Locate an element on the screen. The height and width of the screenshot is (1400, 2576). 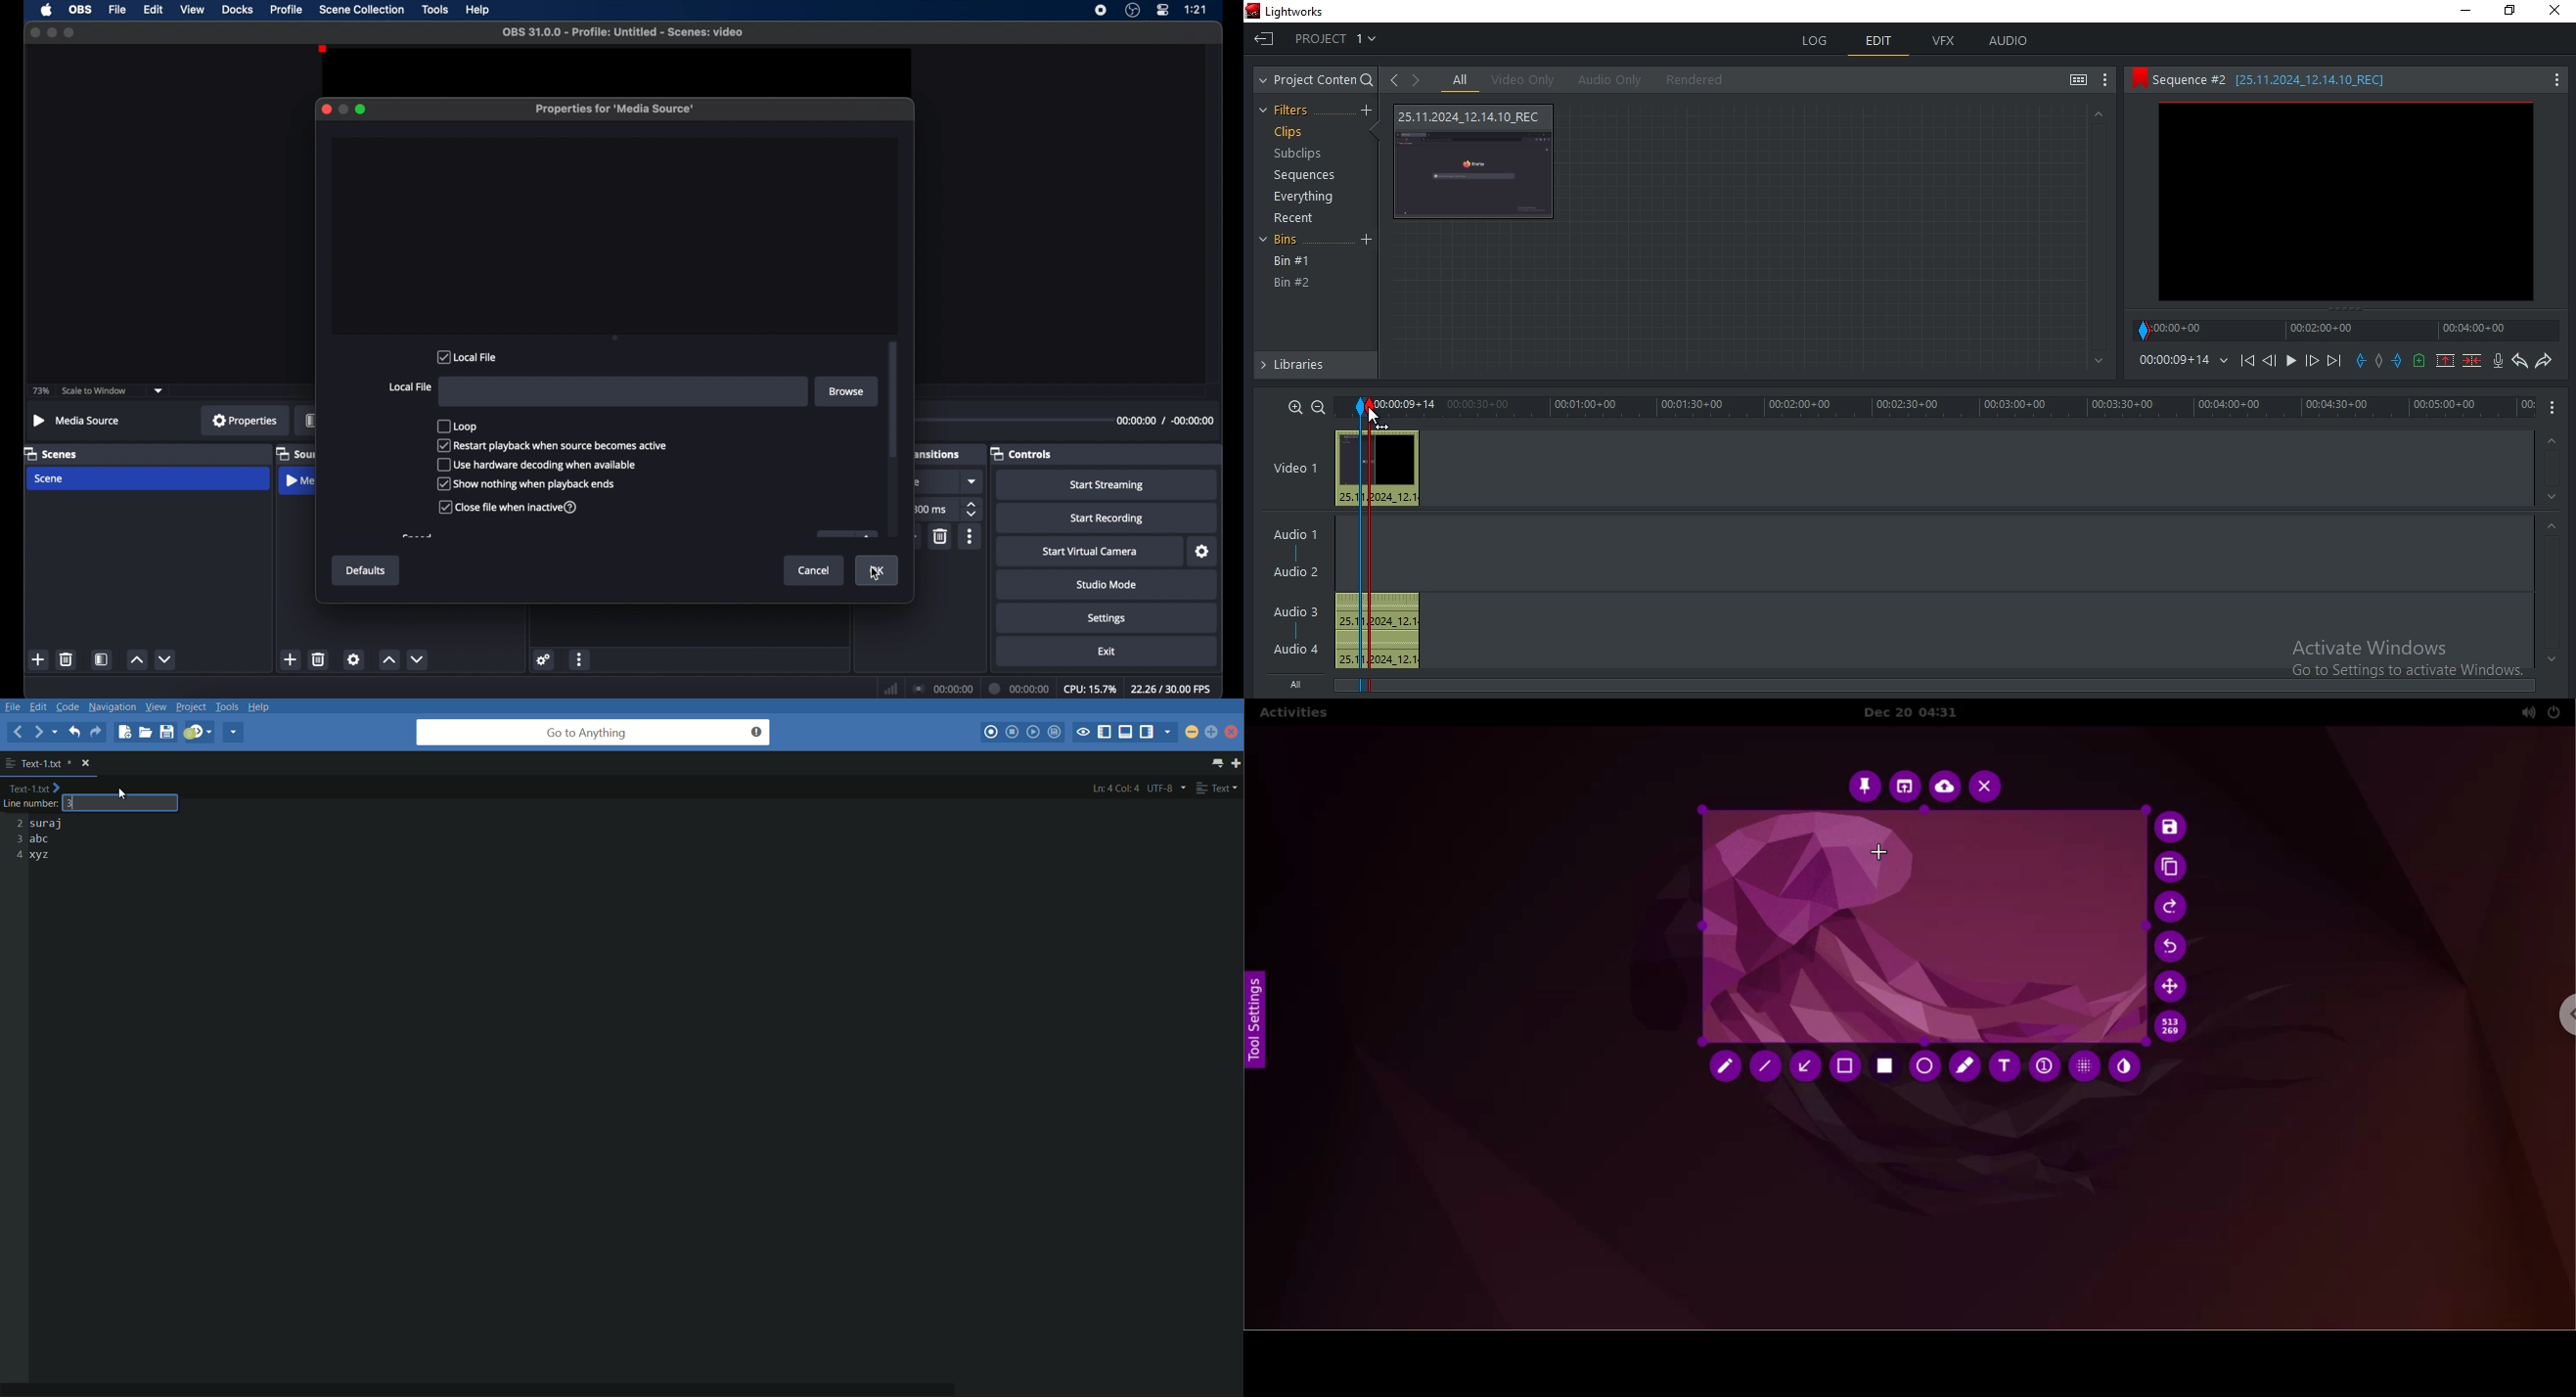
All is located at coordinates (1301, 686).